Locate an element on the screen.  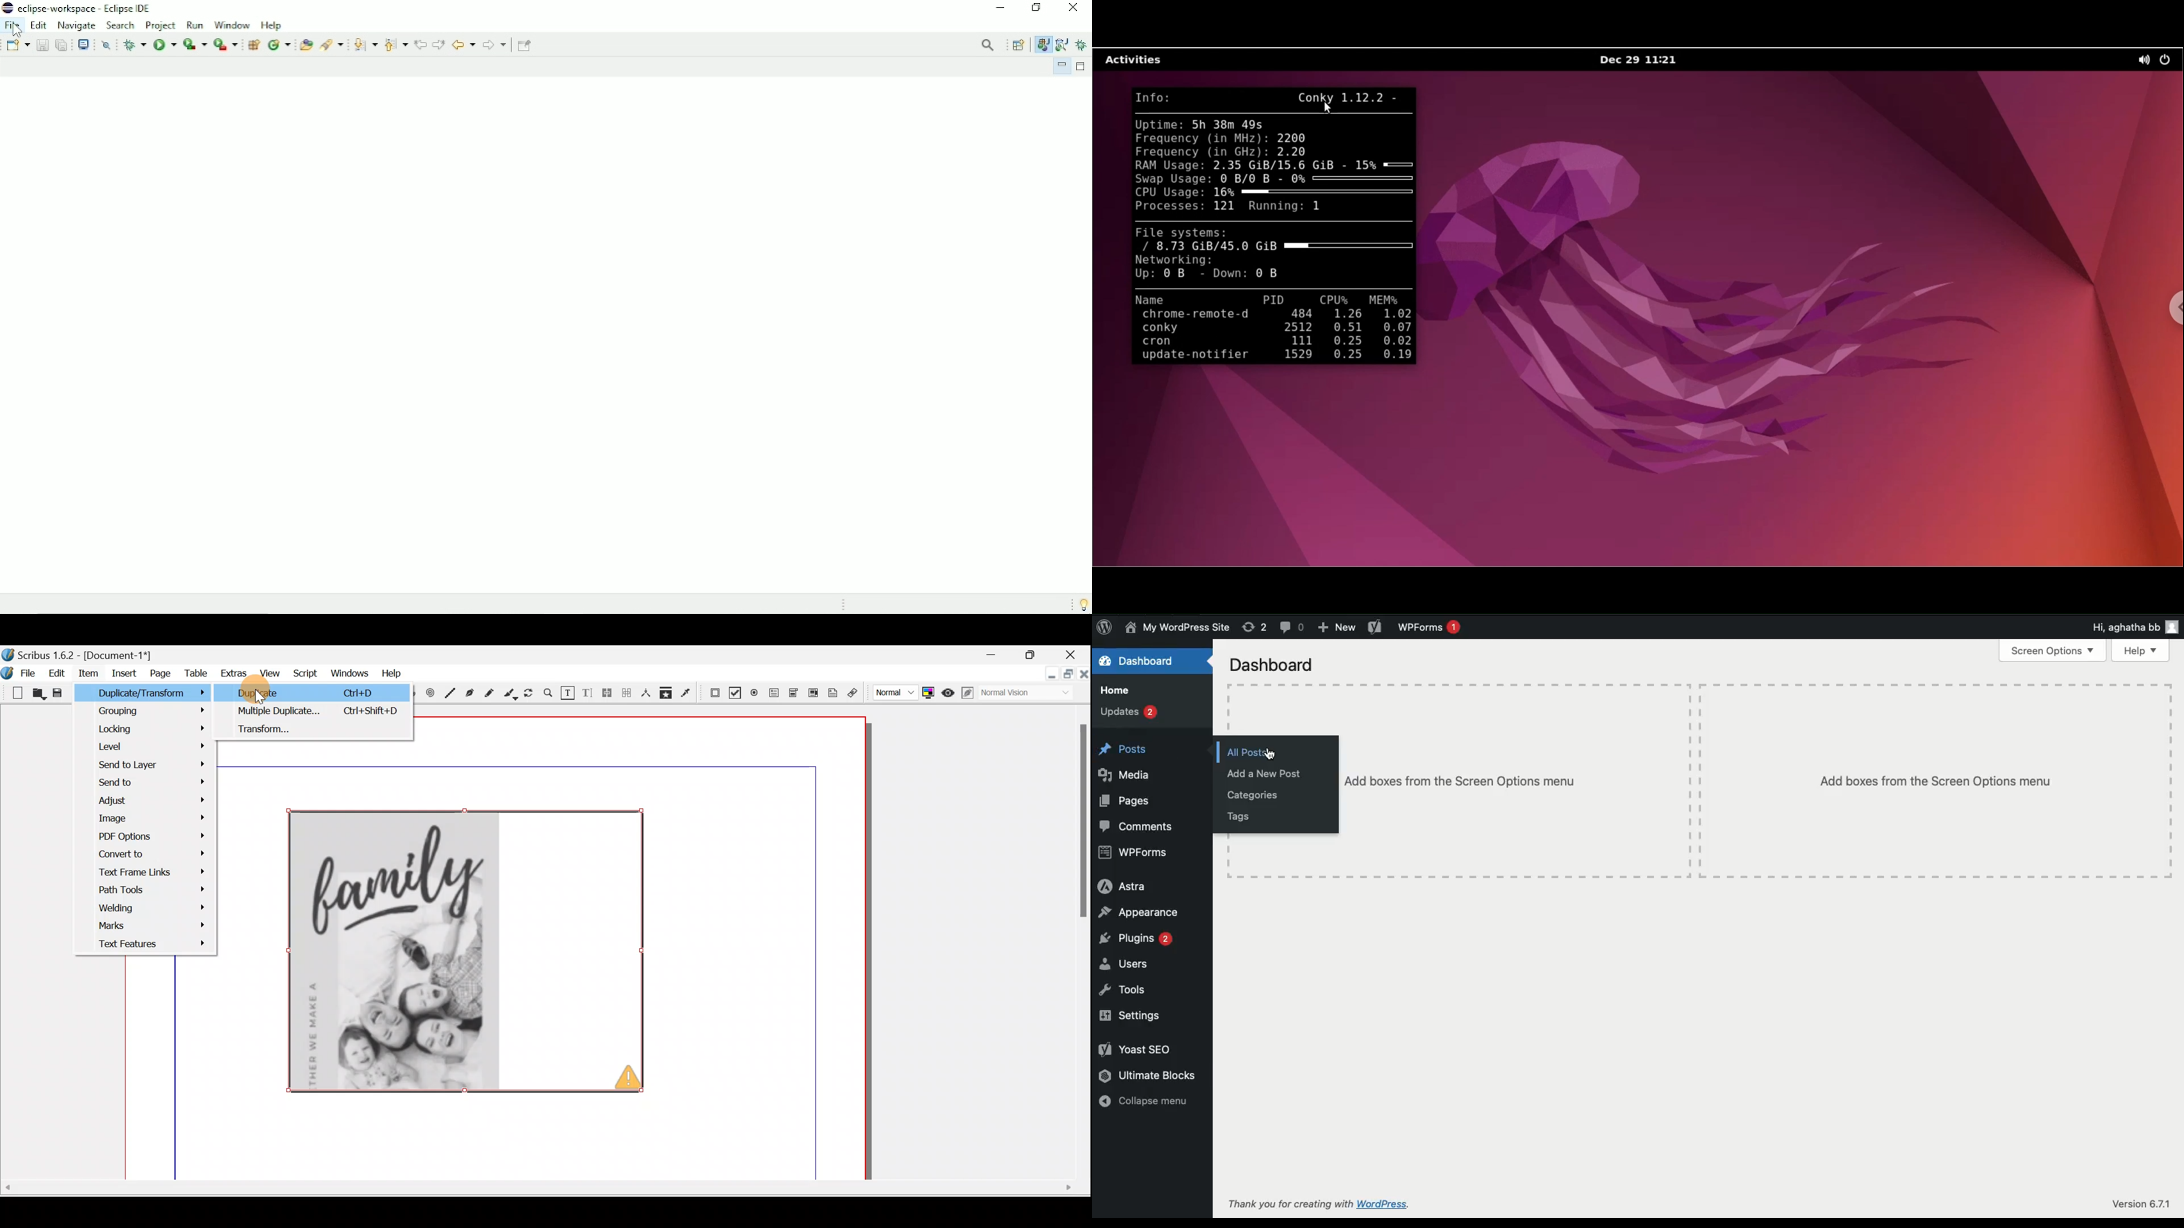
PDF radio button is located at coordinates (754, 692).